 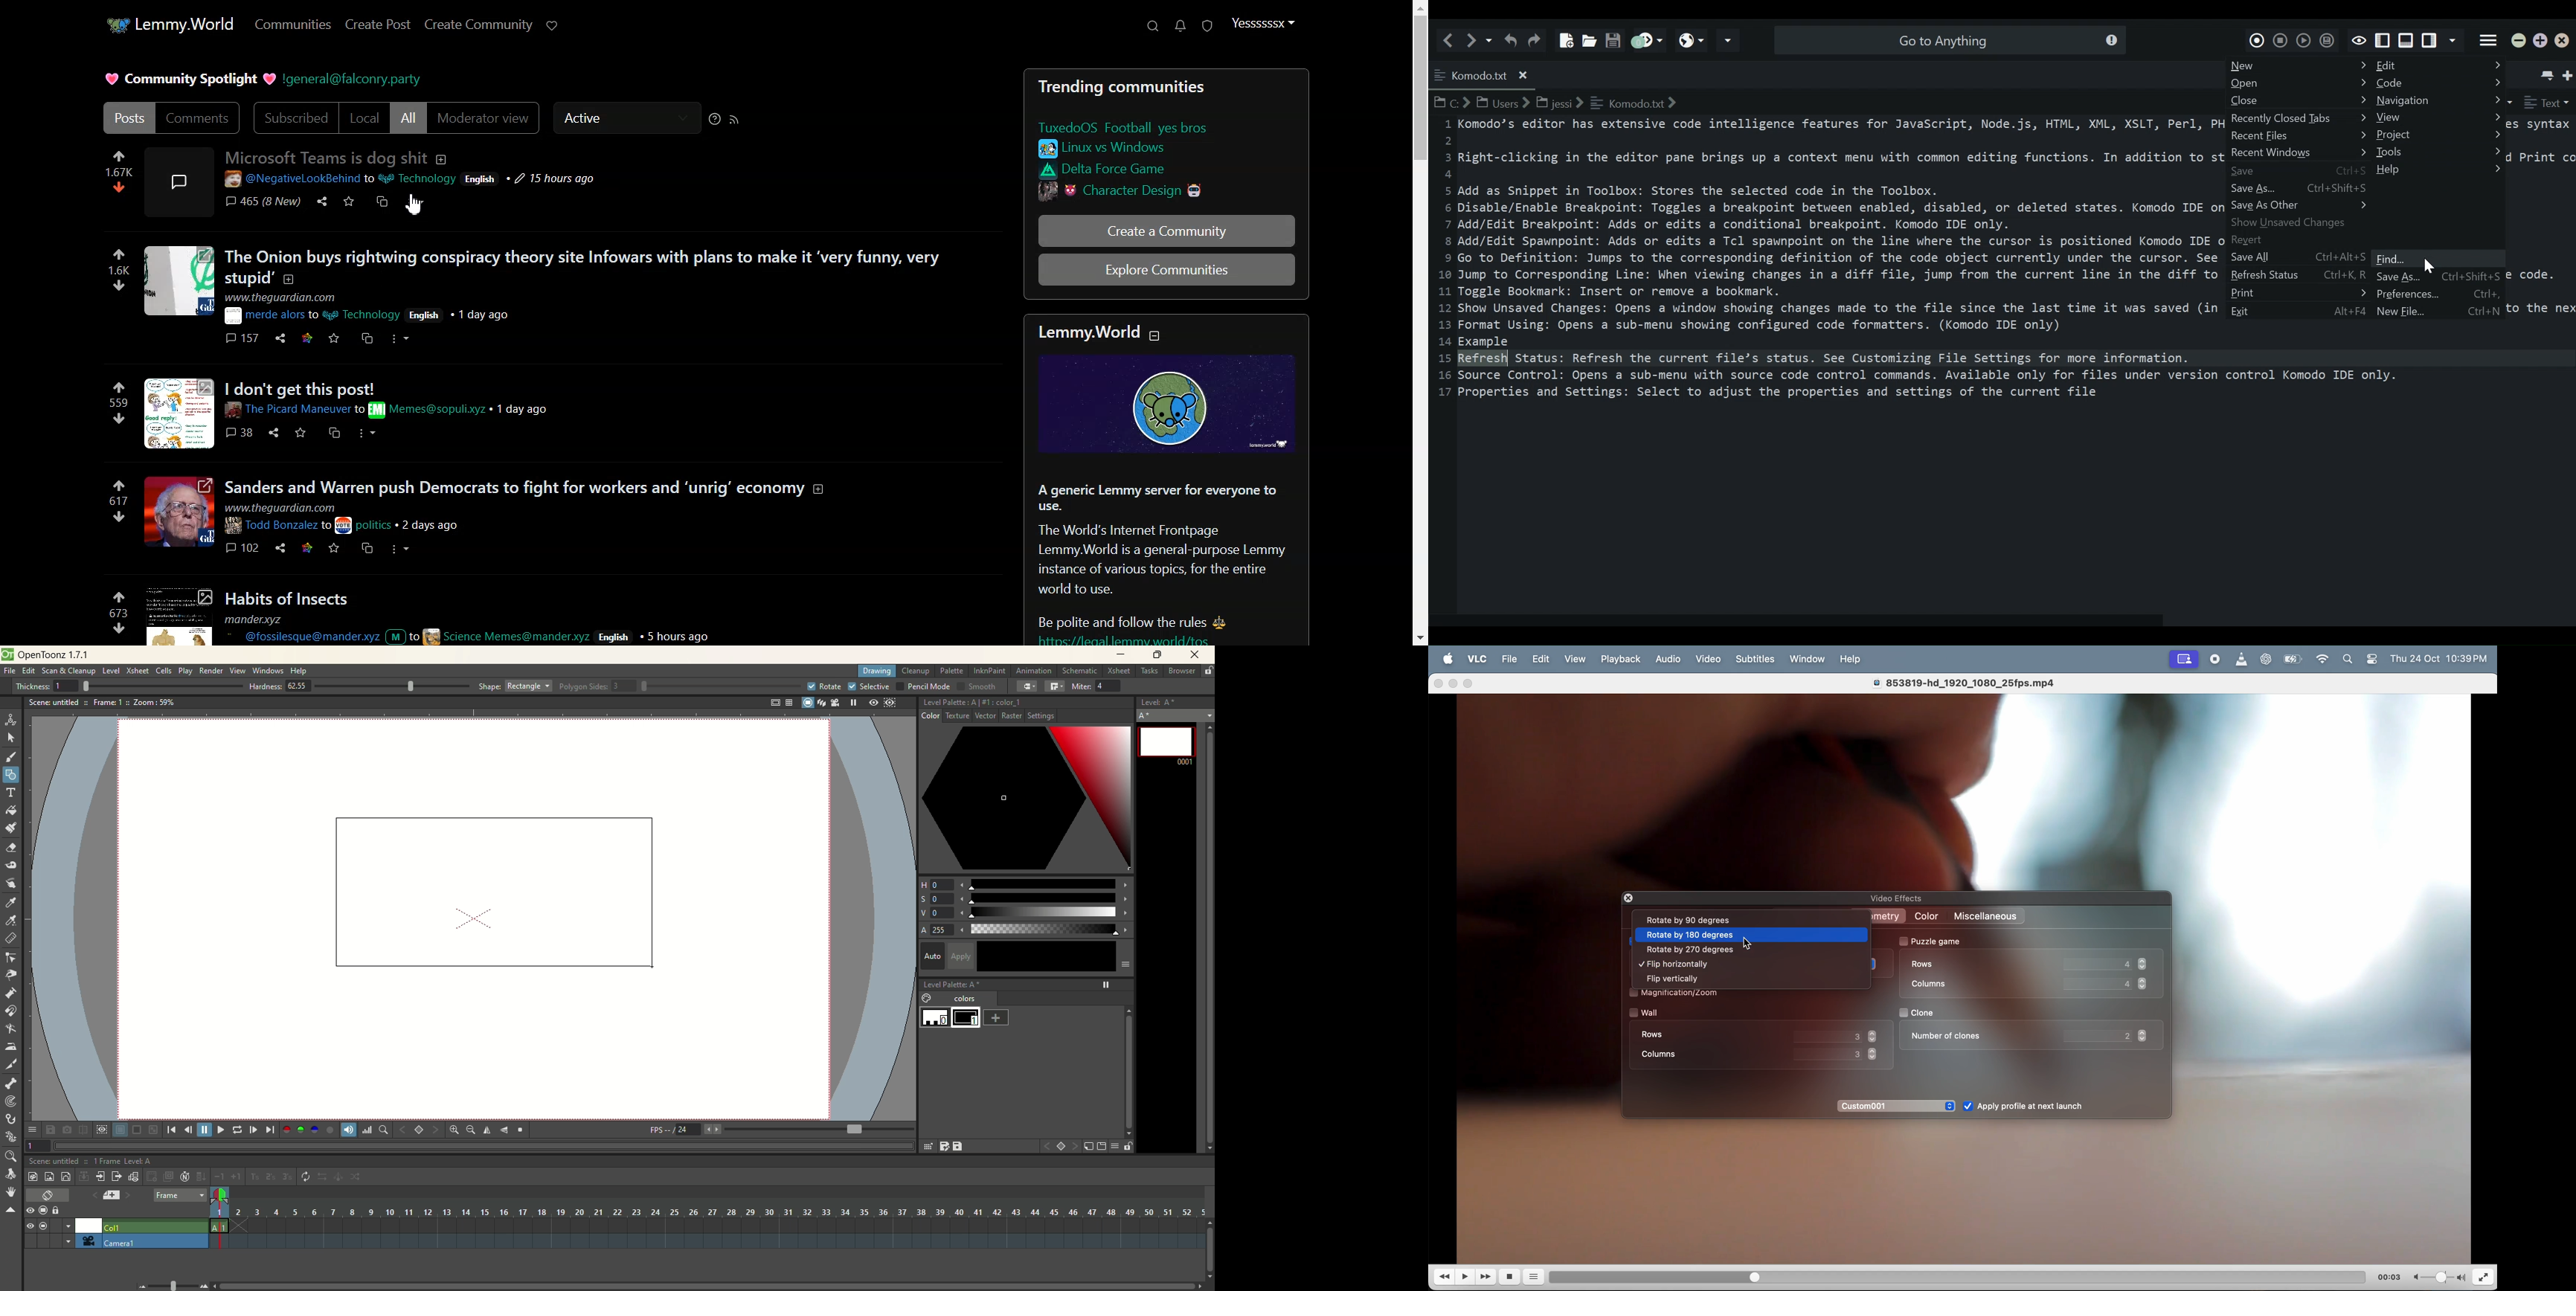 I want to click on eraser tool, so click(x=10, y=849).